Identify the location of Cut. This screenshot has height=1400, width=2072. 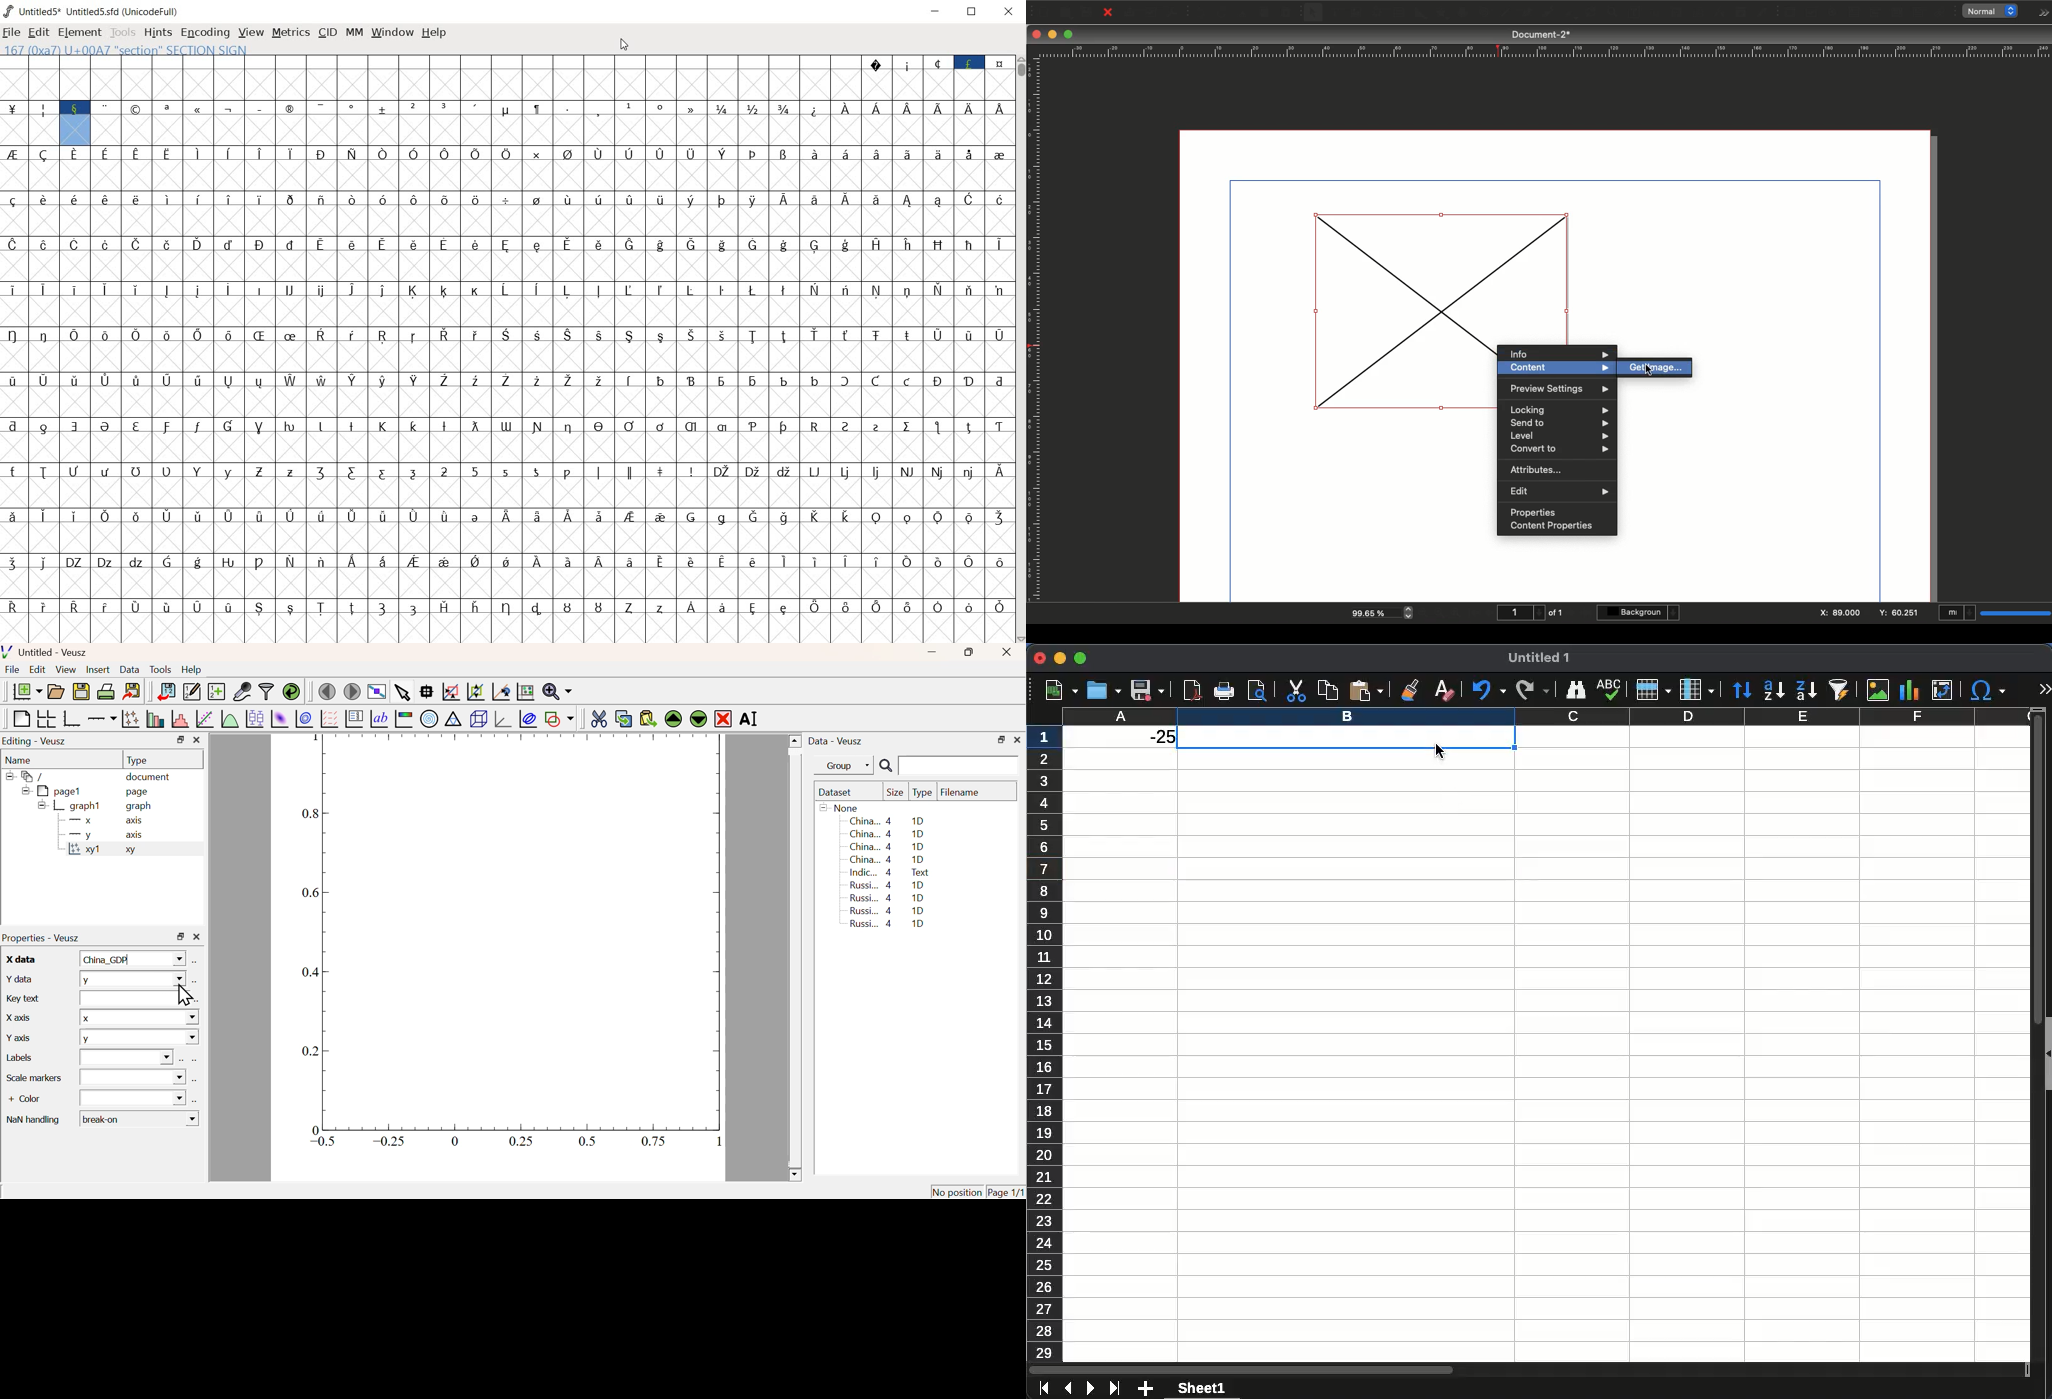
(598, 718).